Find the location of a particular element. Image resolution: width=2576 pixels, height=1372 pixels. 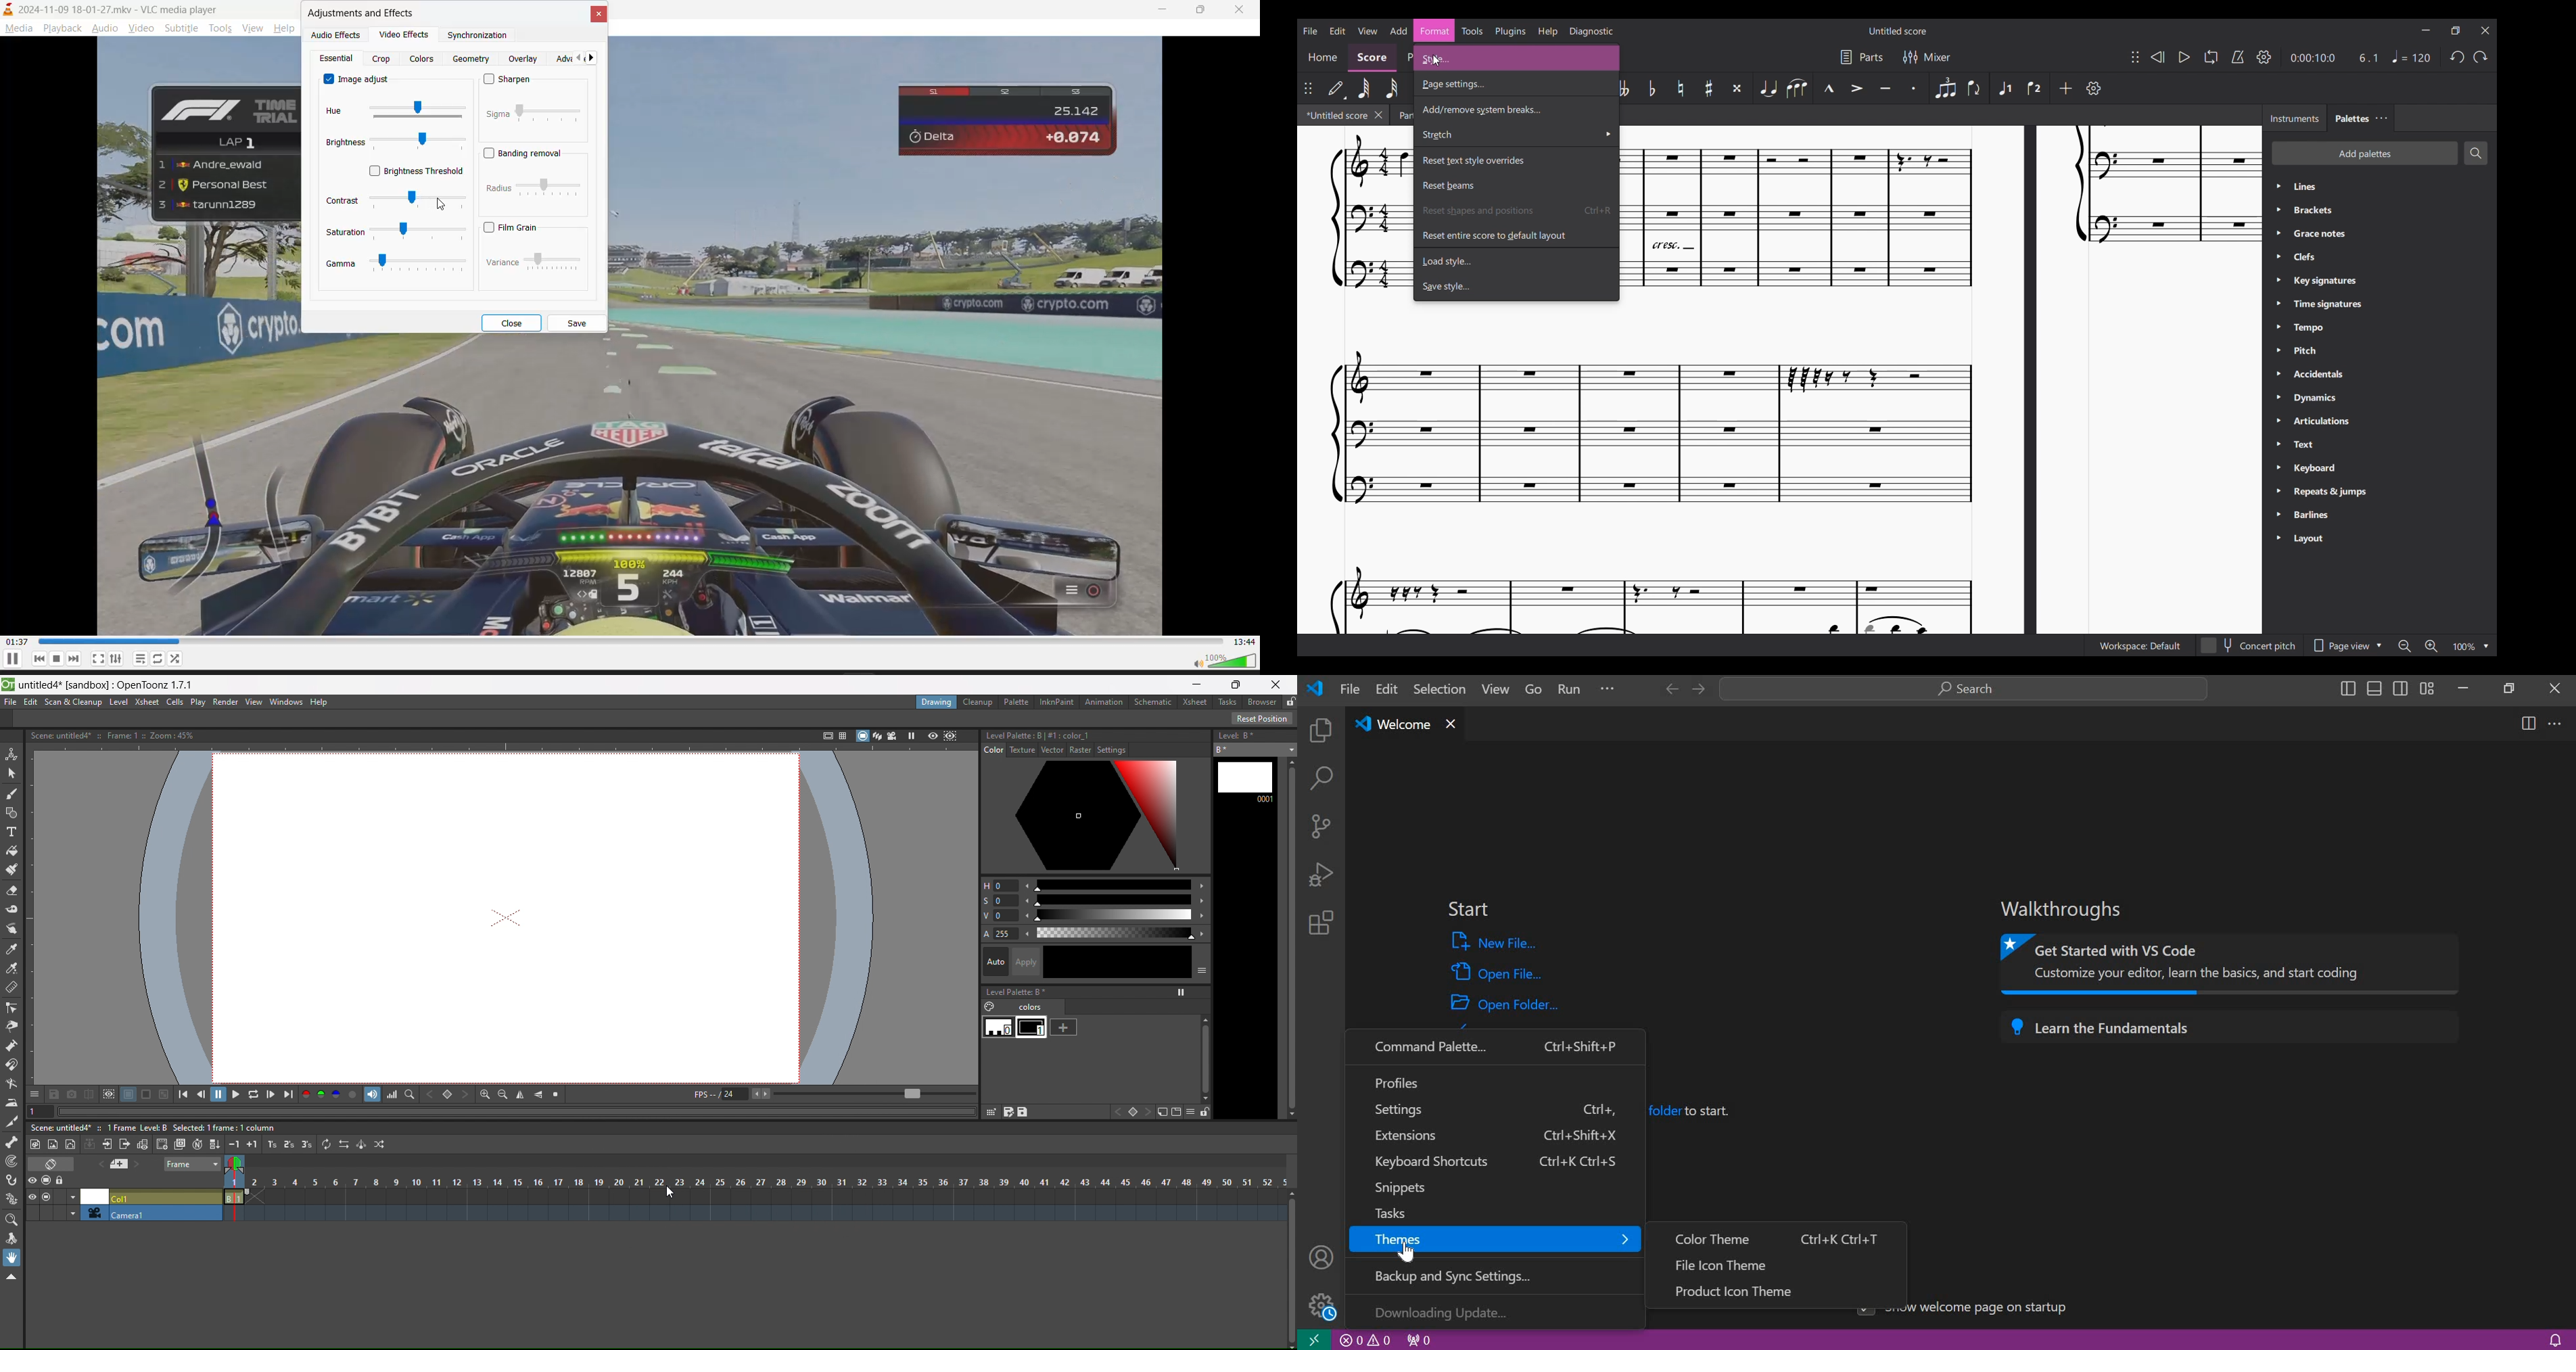

new vector level is located at coordinates (71, 1144).